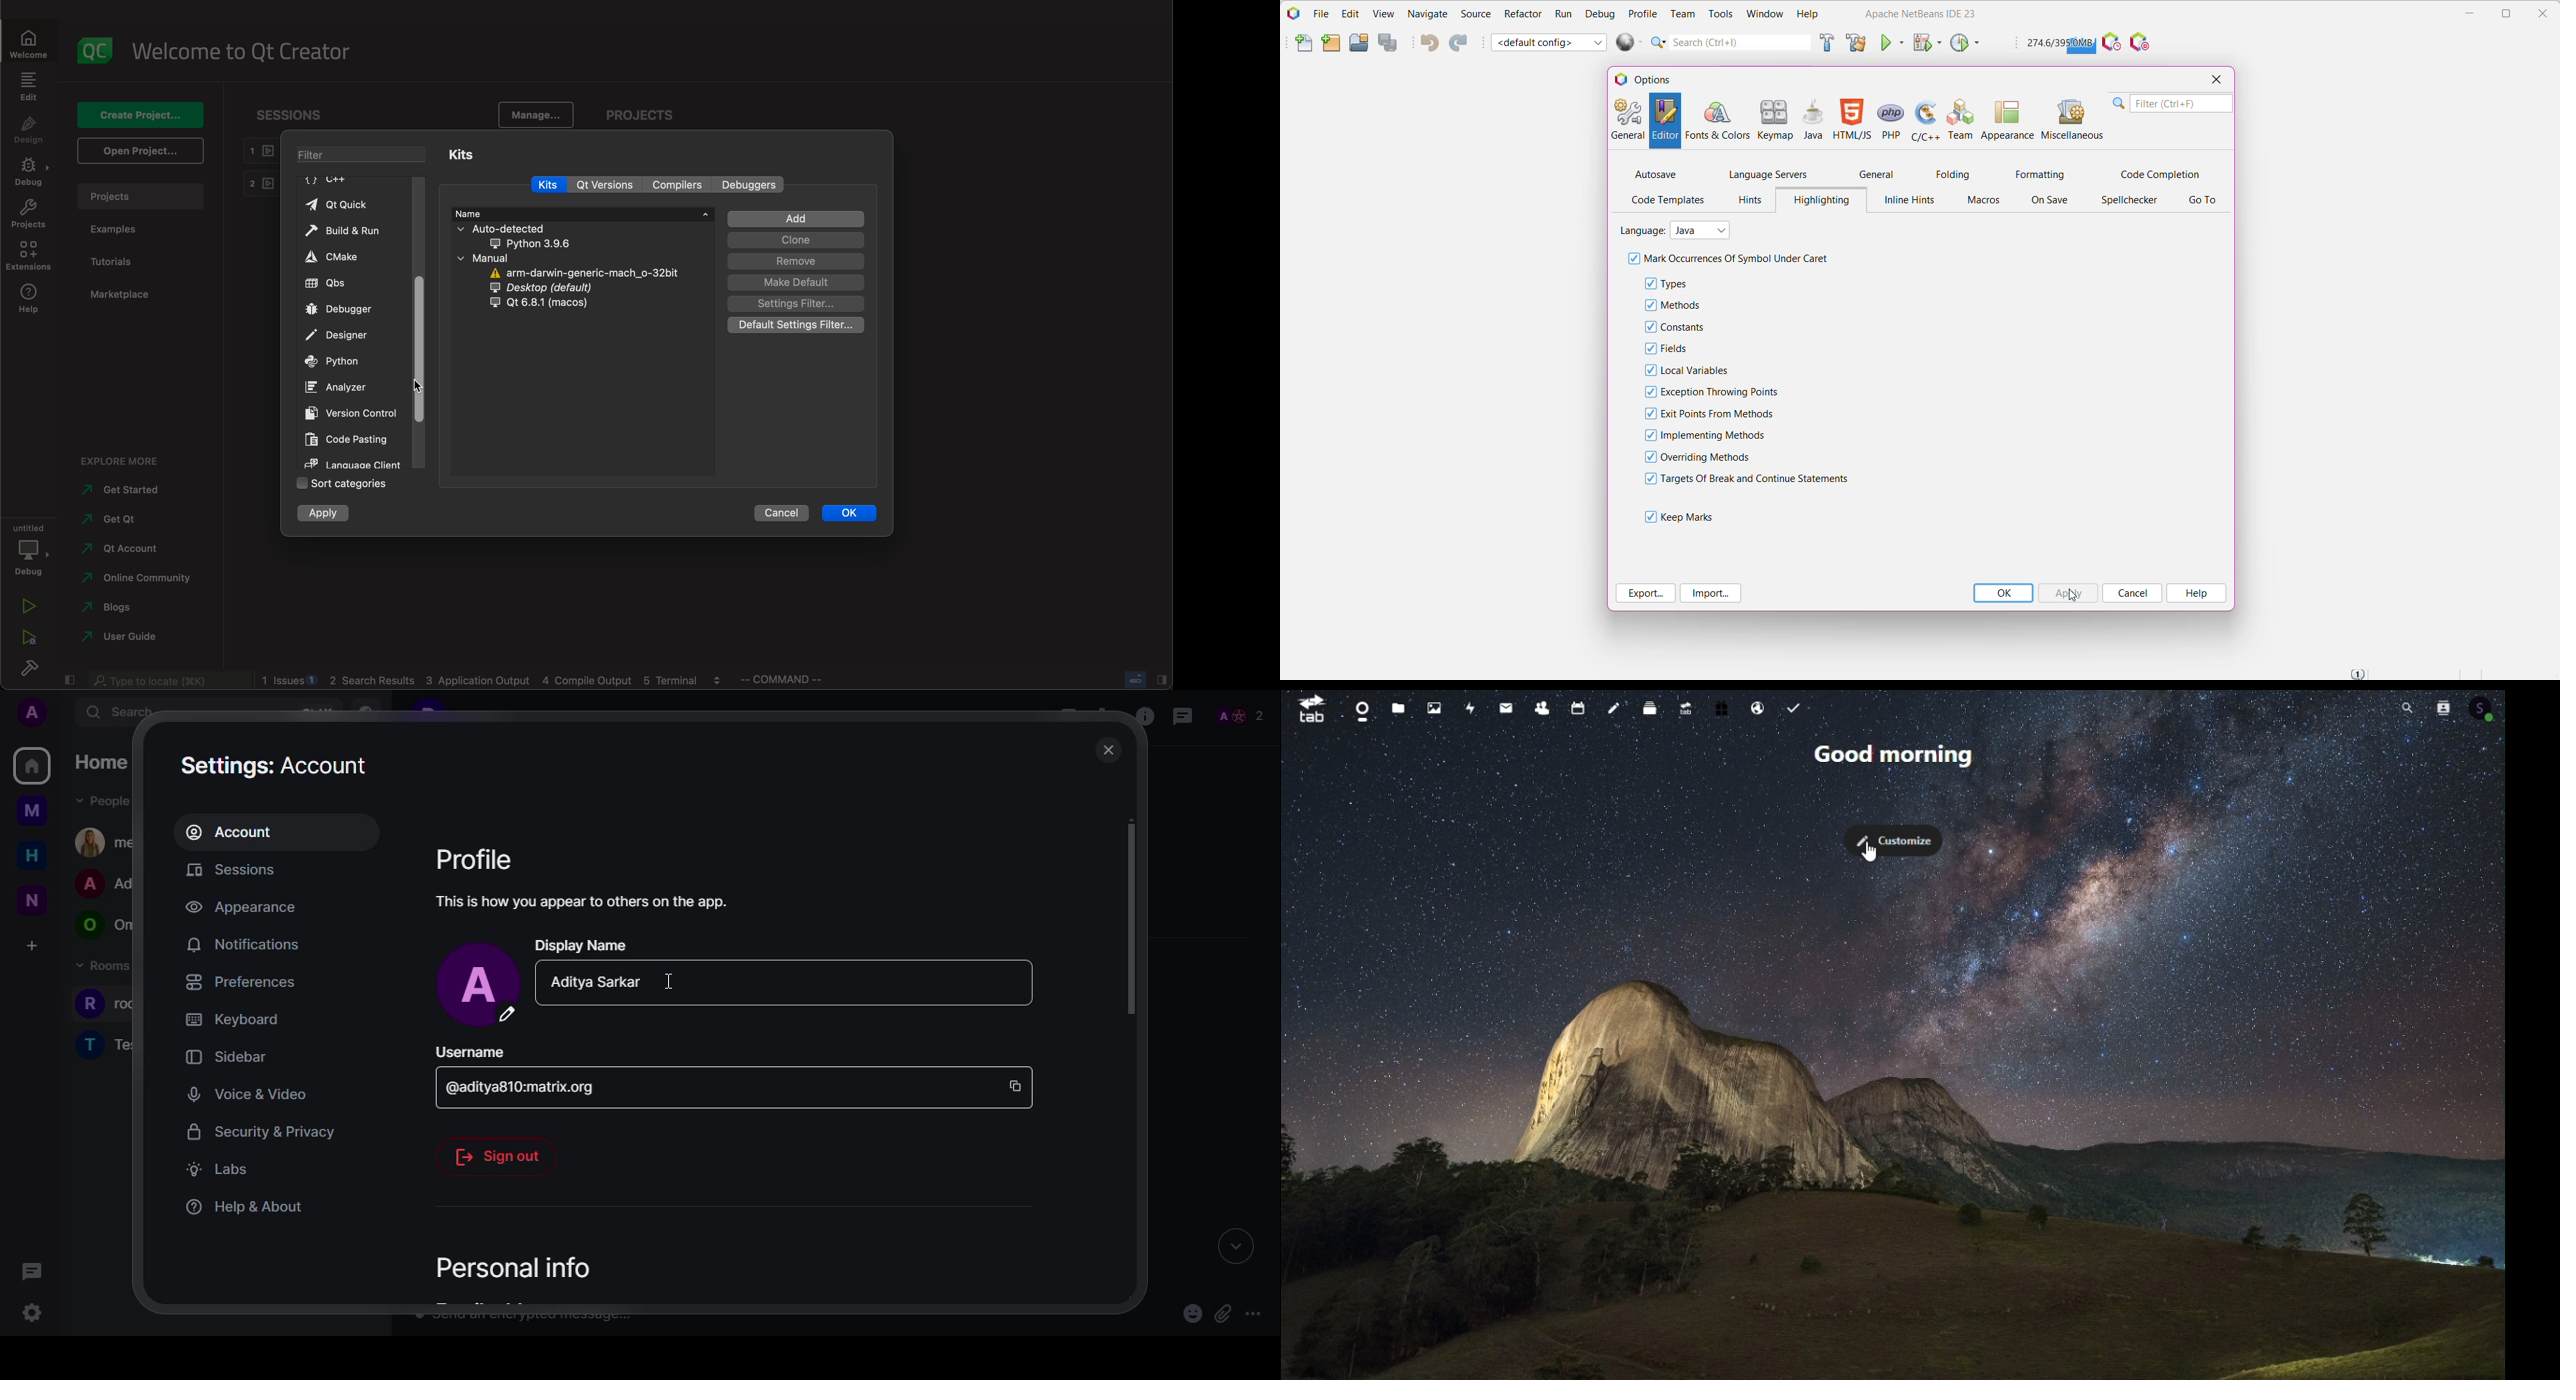  Describe the element at coordinates (795, 326) in the screenshot. I see `default setting filter` at that location.